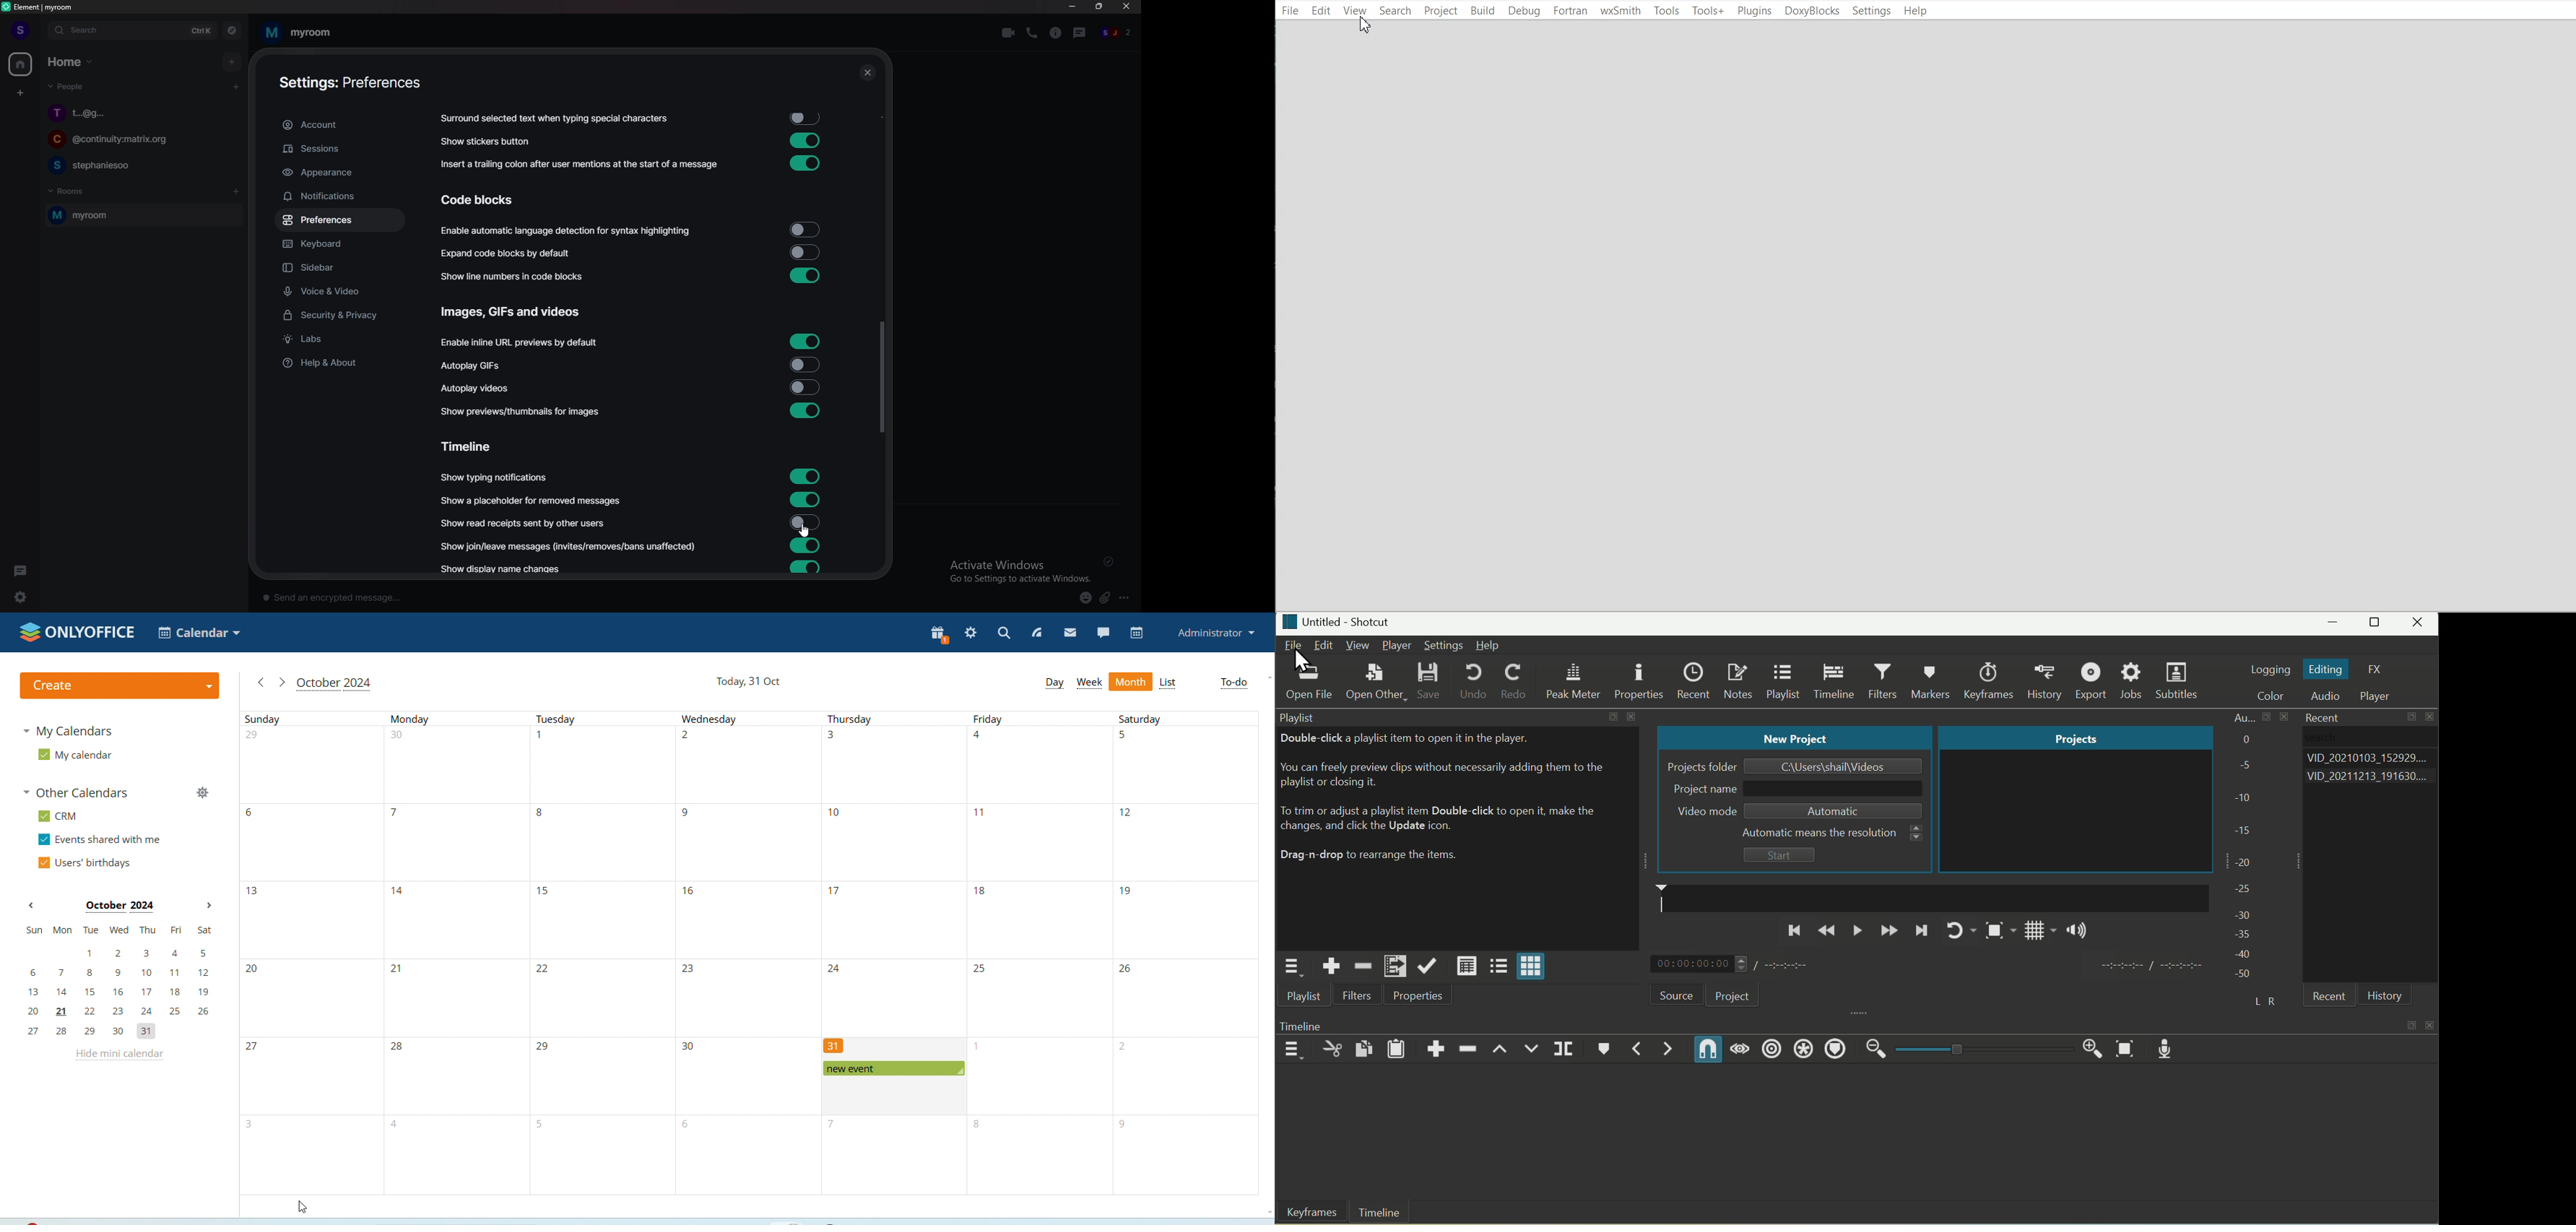 The width and height of the screenshot is (2576, 1232). I want to click on Tuesdays, so click(601, 953).